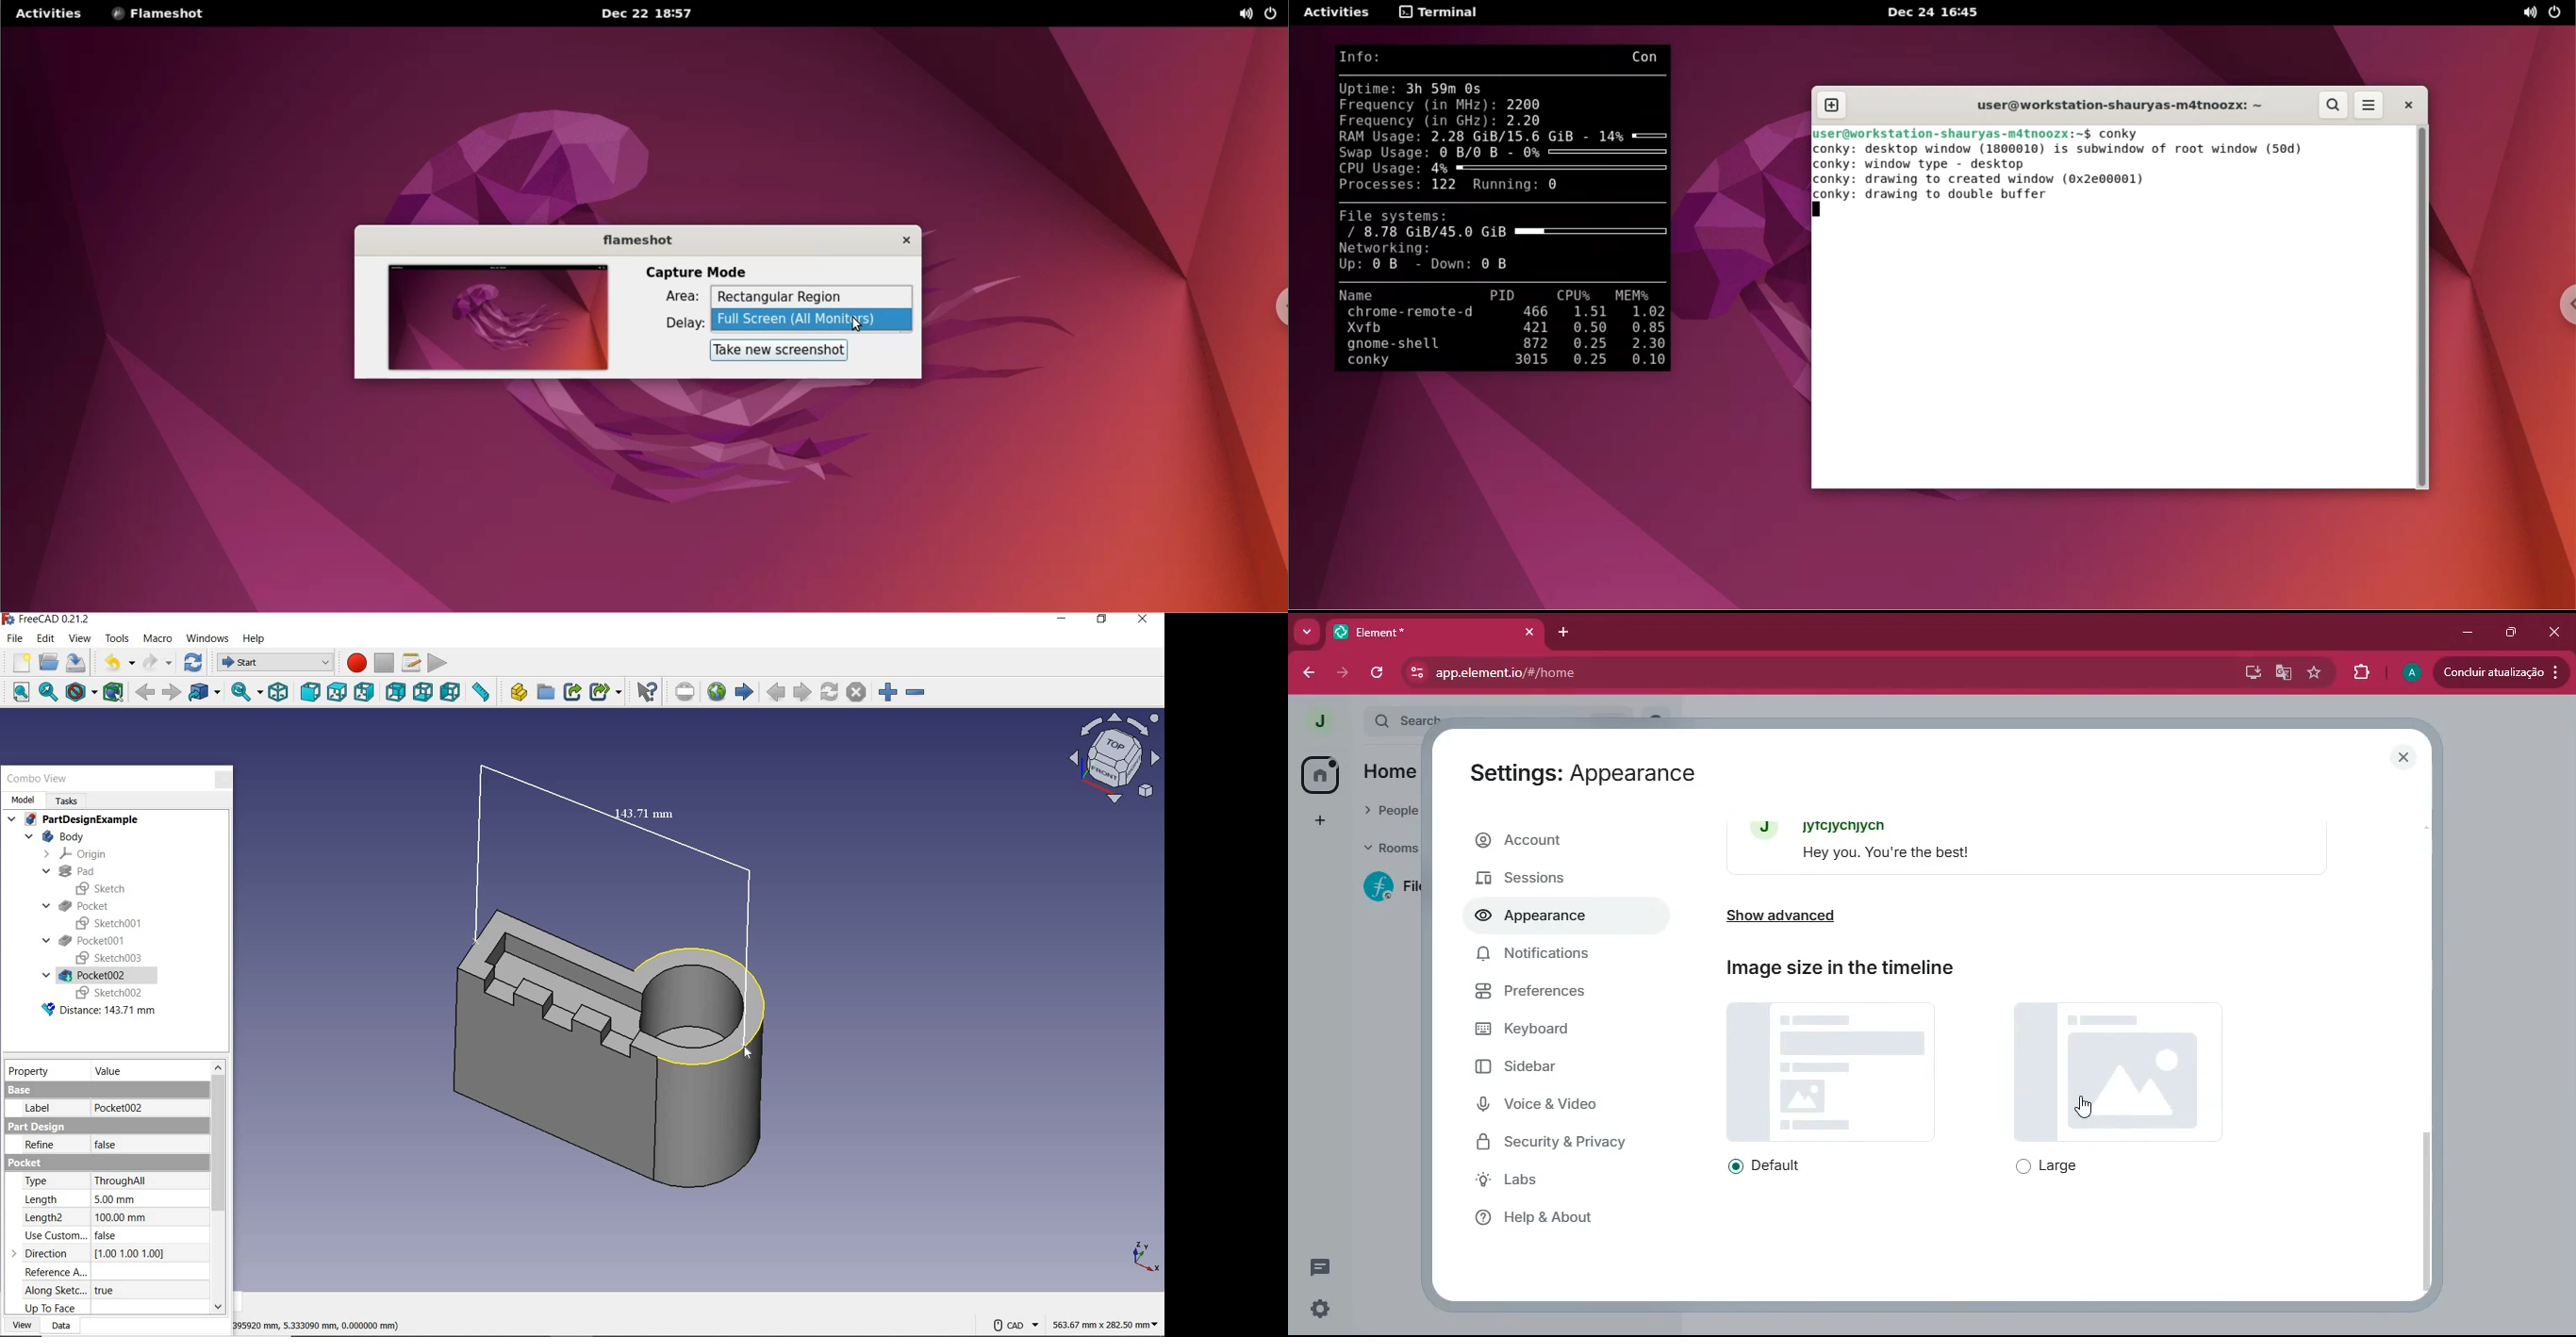  What do you see at coordinates (2551, 631) in the screenshot?
I see `close` at bounding box center [2551, 631].